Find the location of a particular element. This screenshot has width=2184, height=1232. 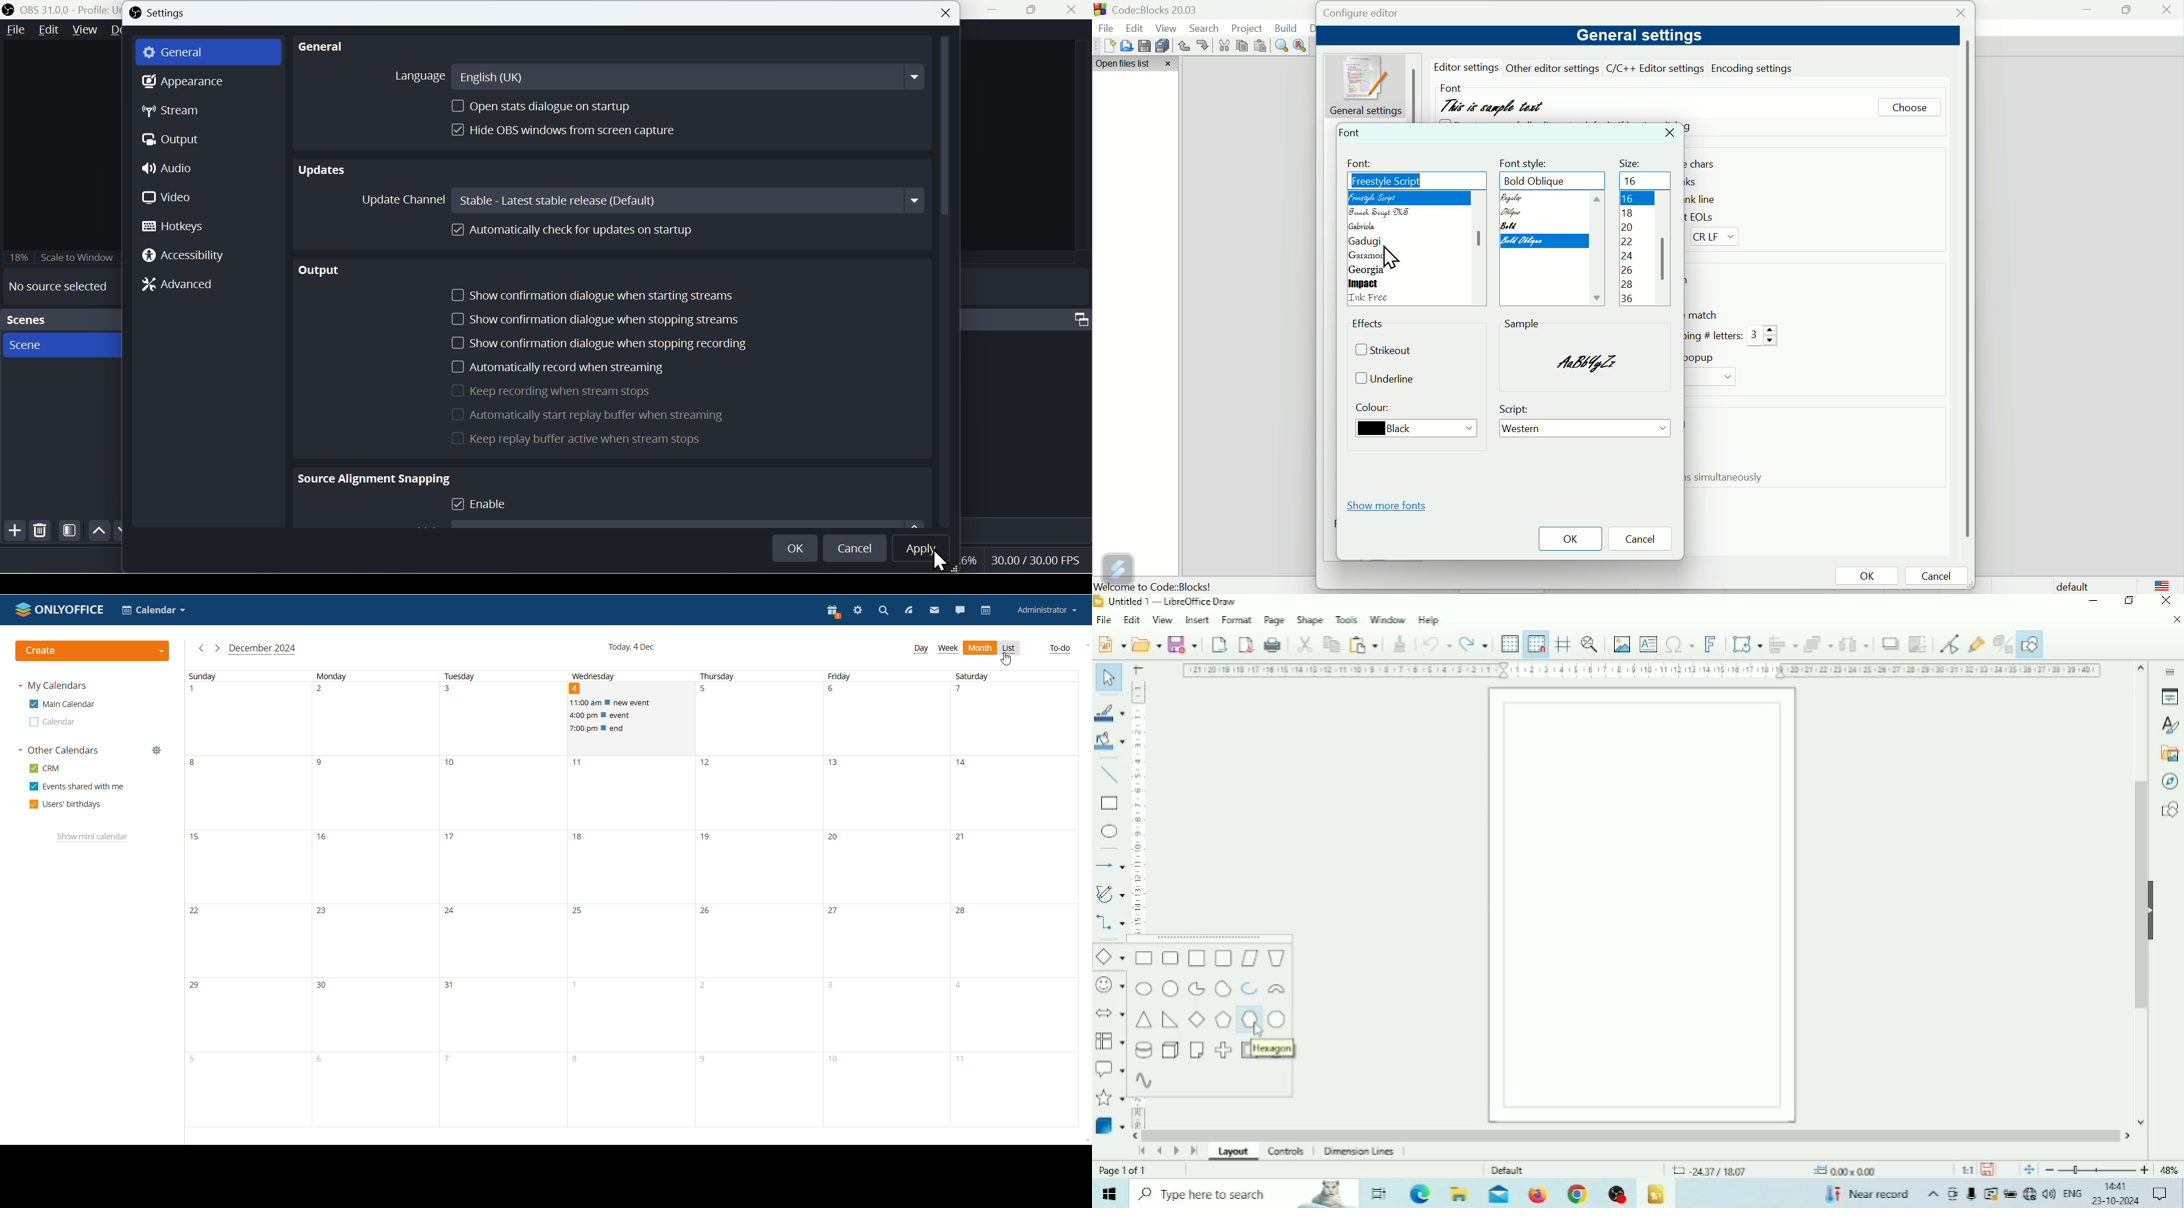

Scenes is located at coordinates (60, 318).